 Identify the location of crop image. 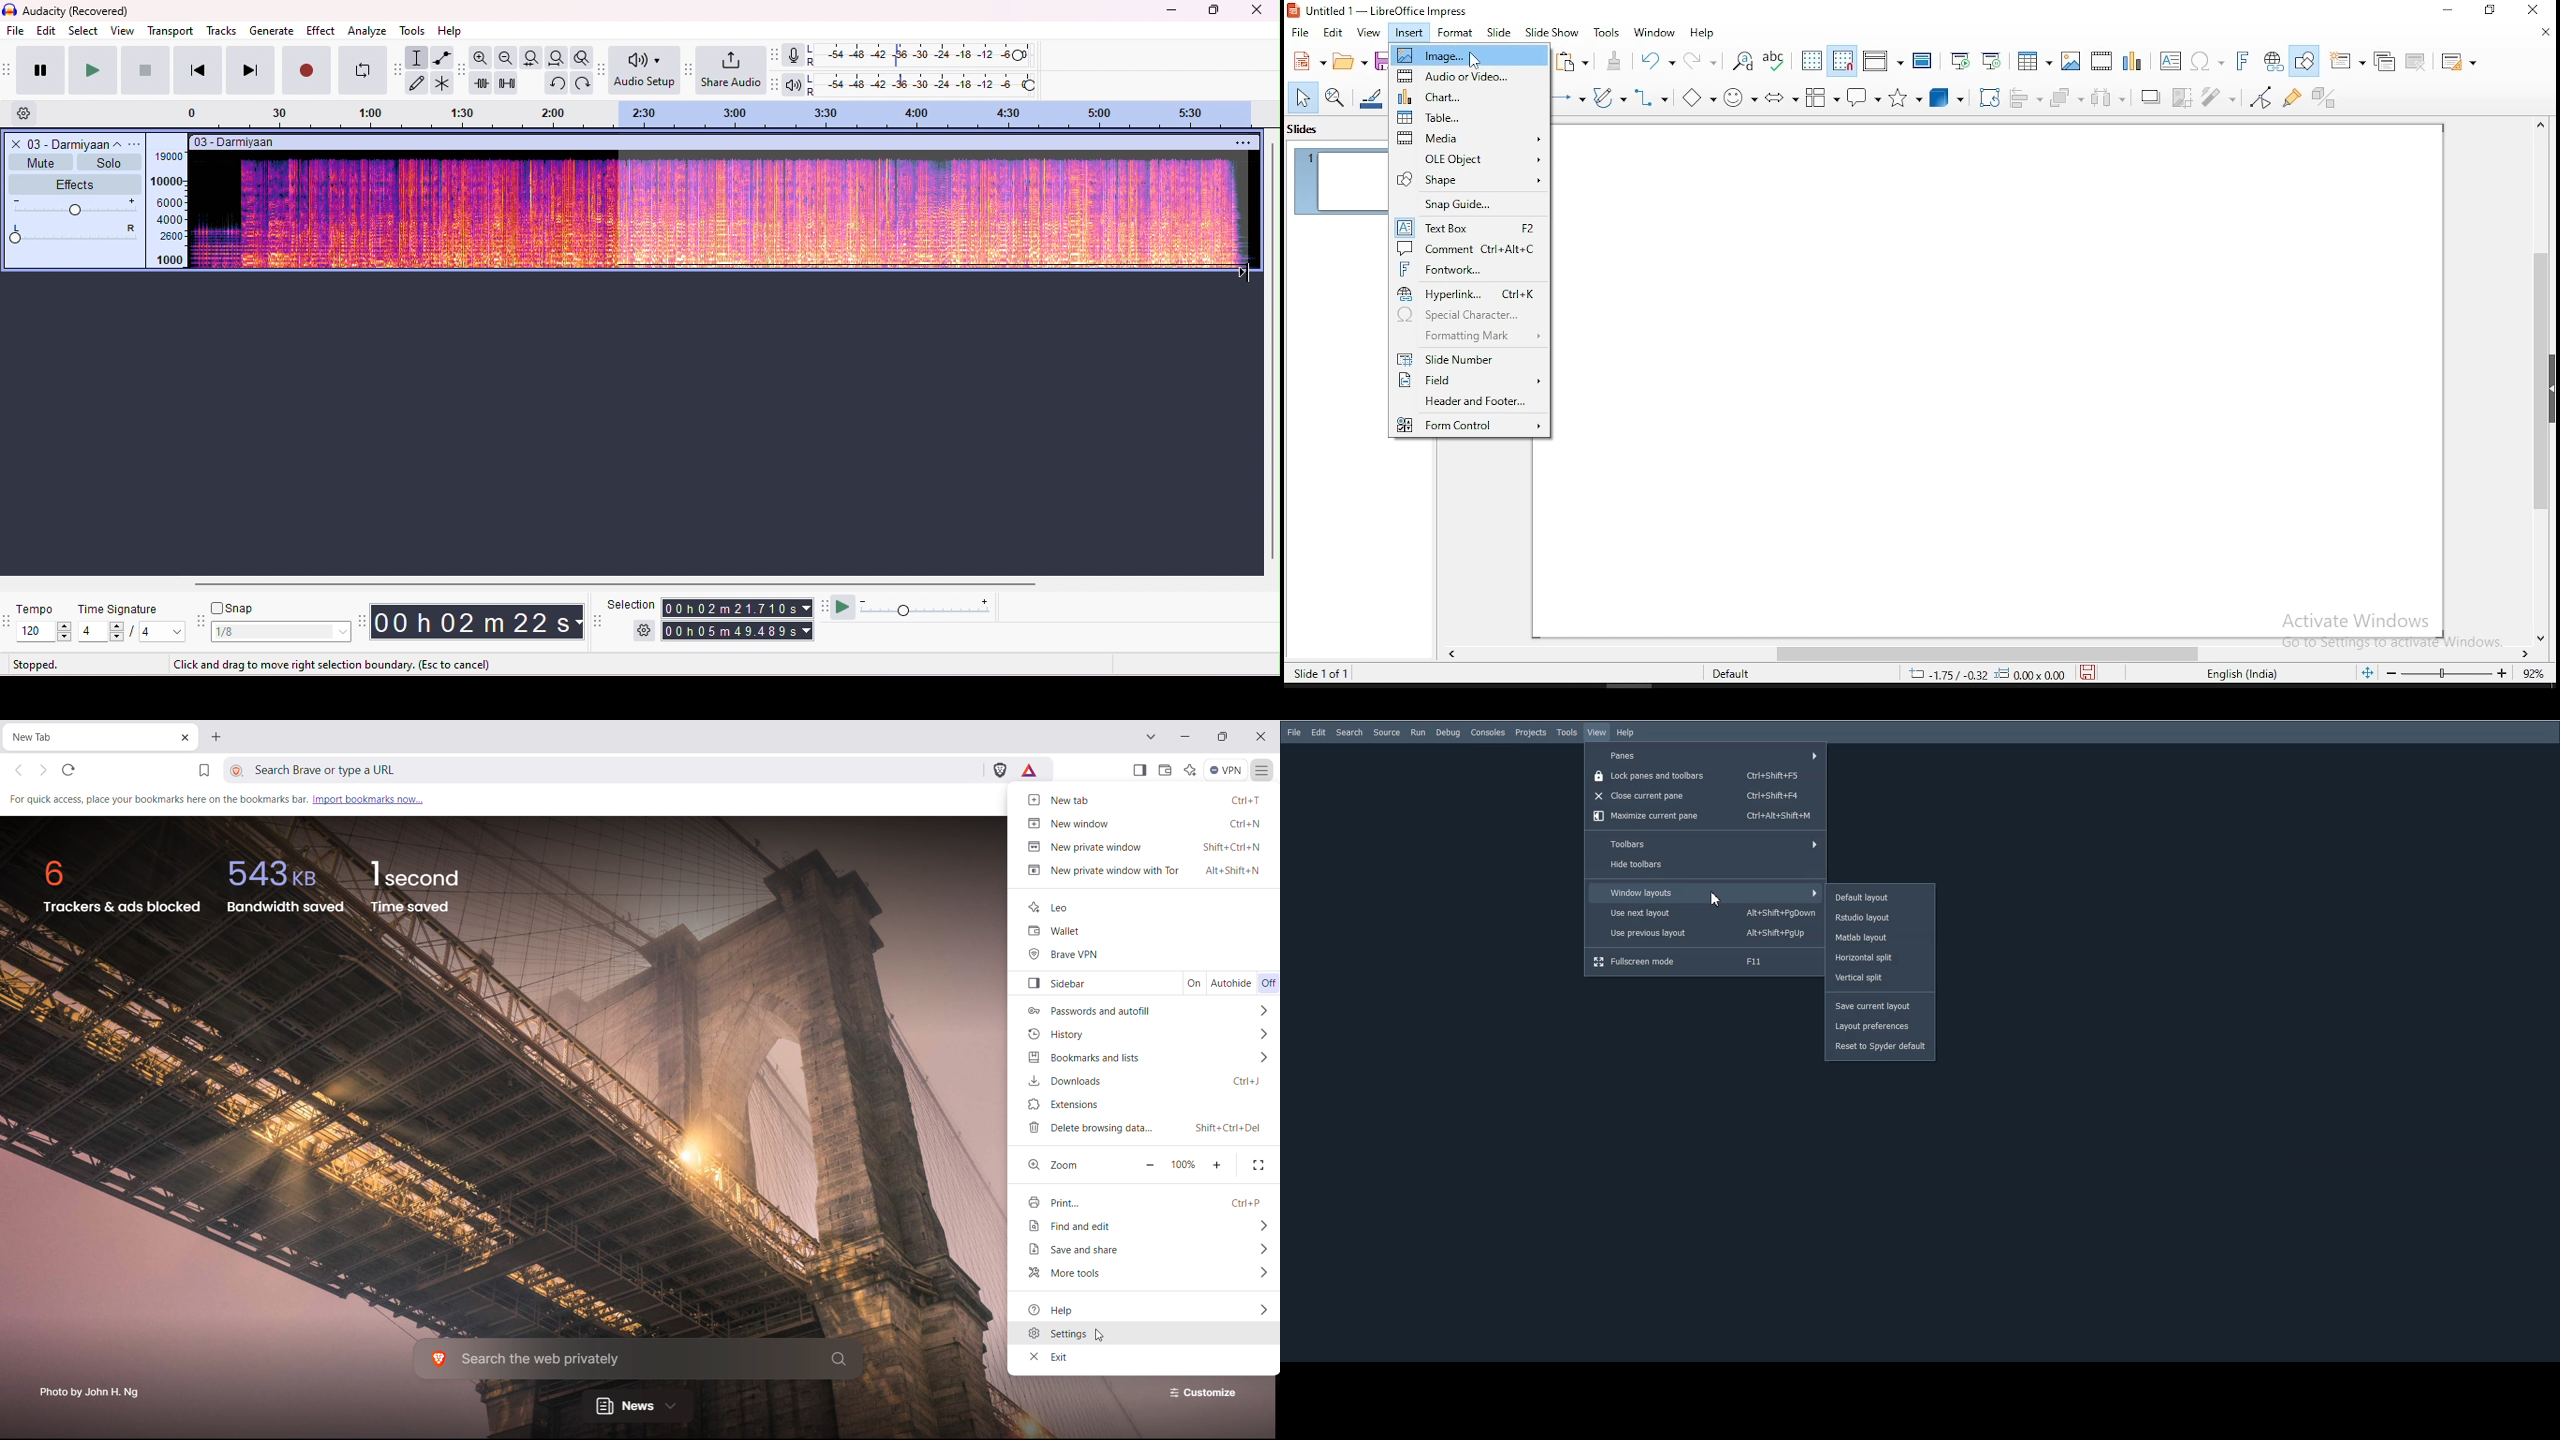
(2223, 97).